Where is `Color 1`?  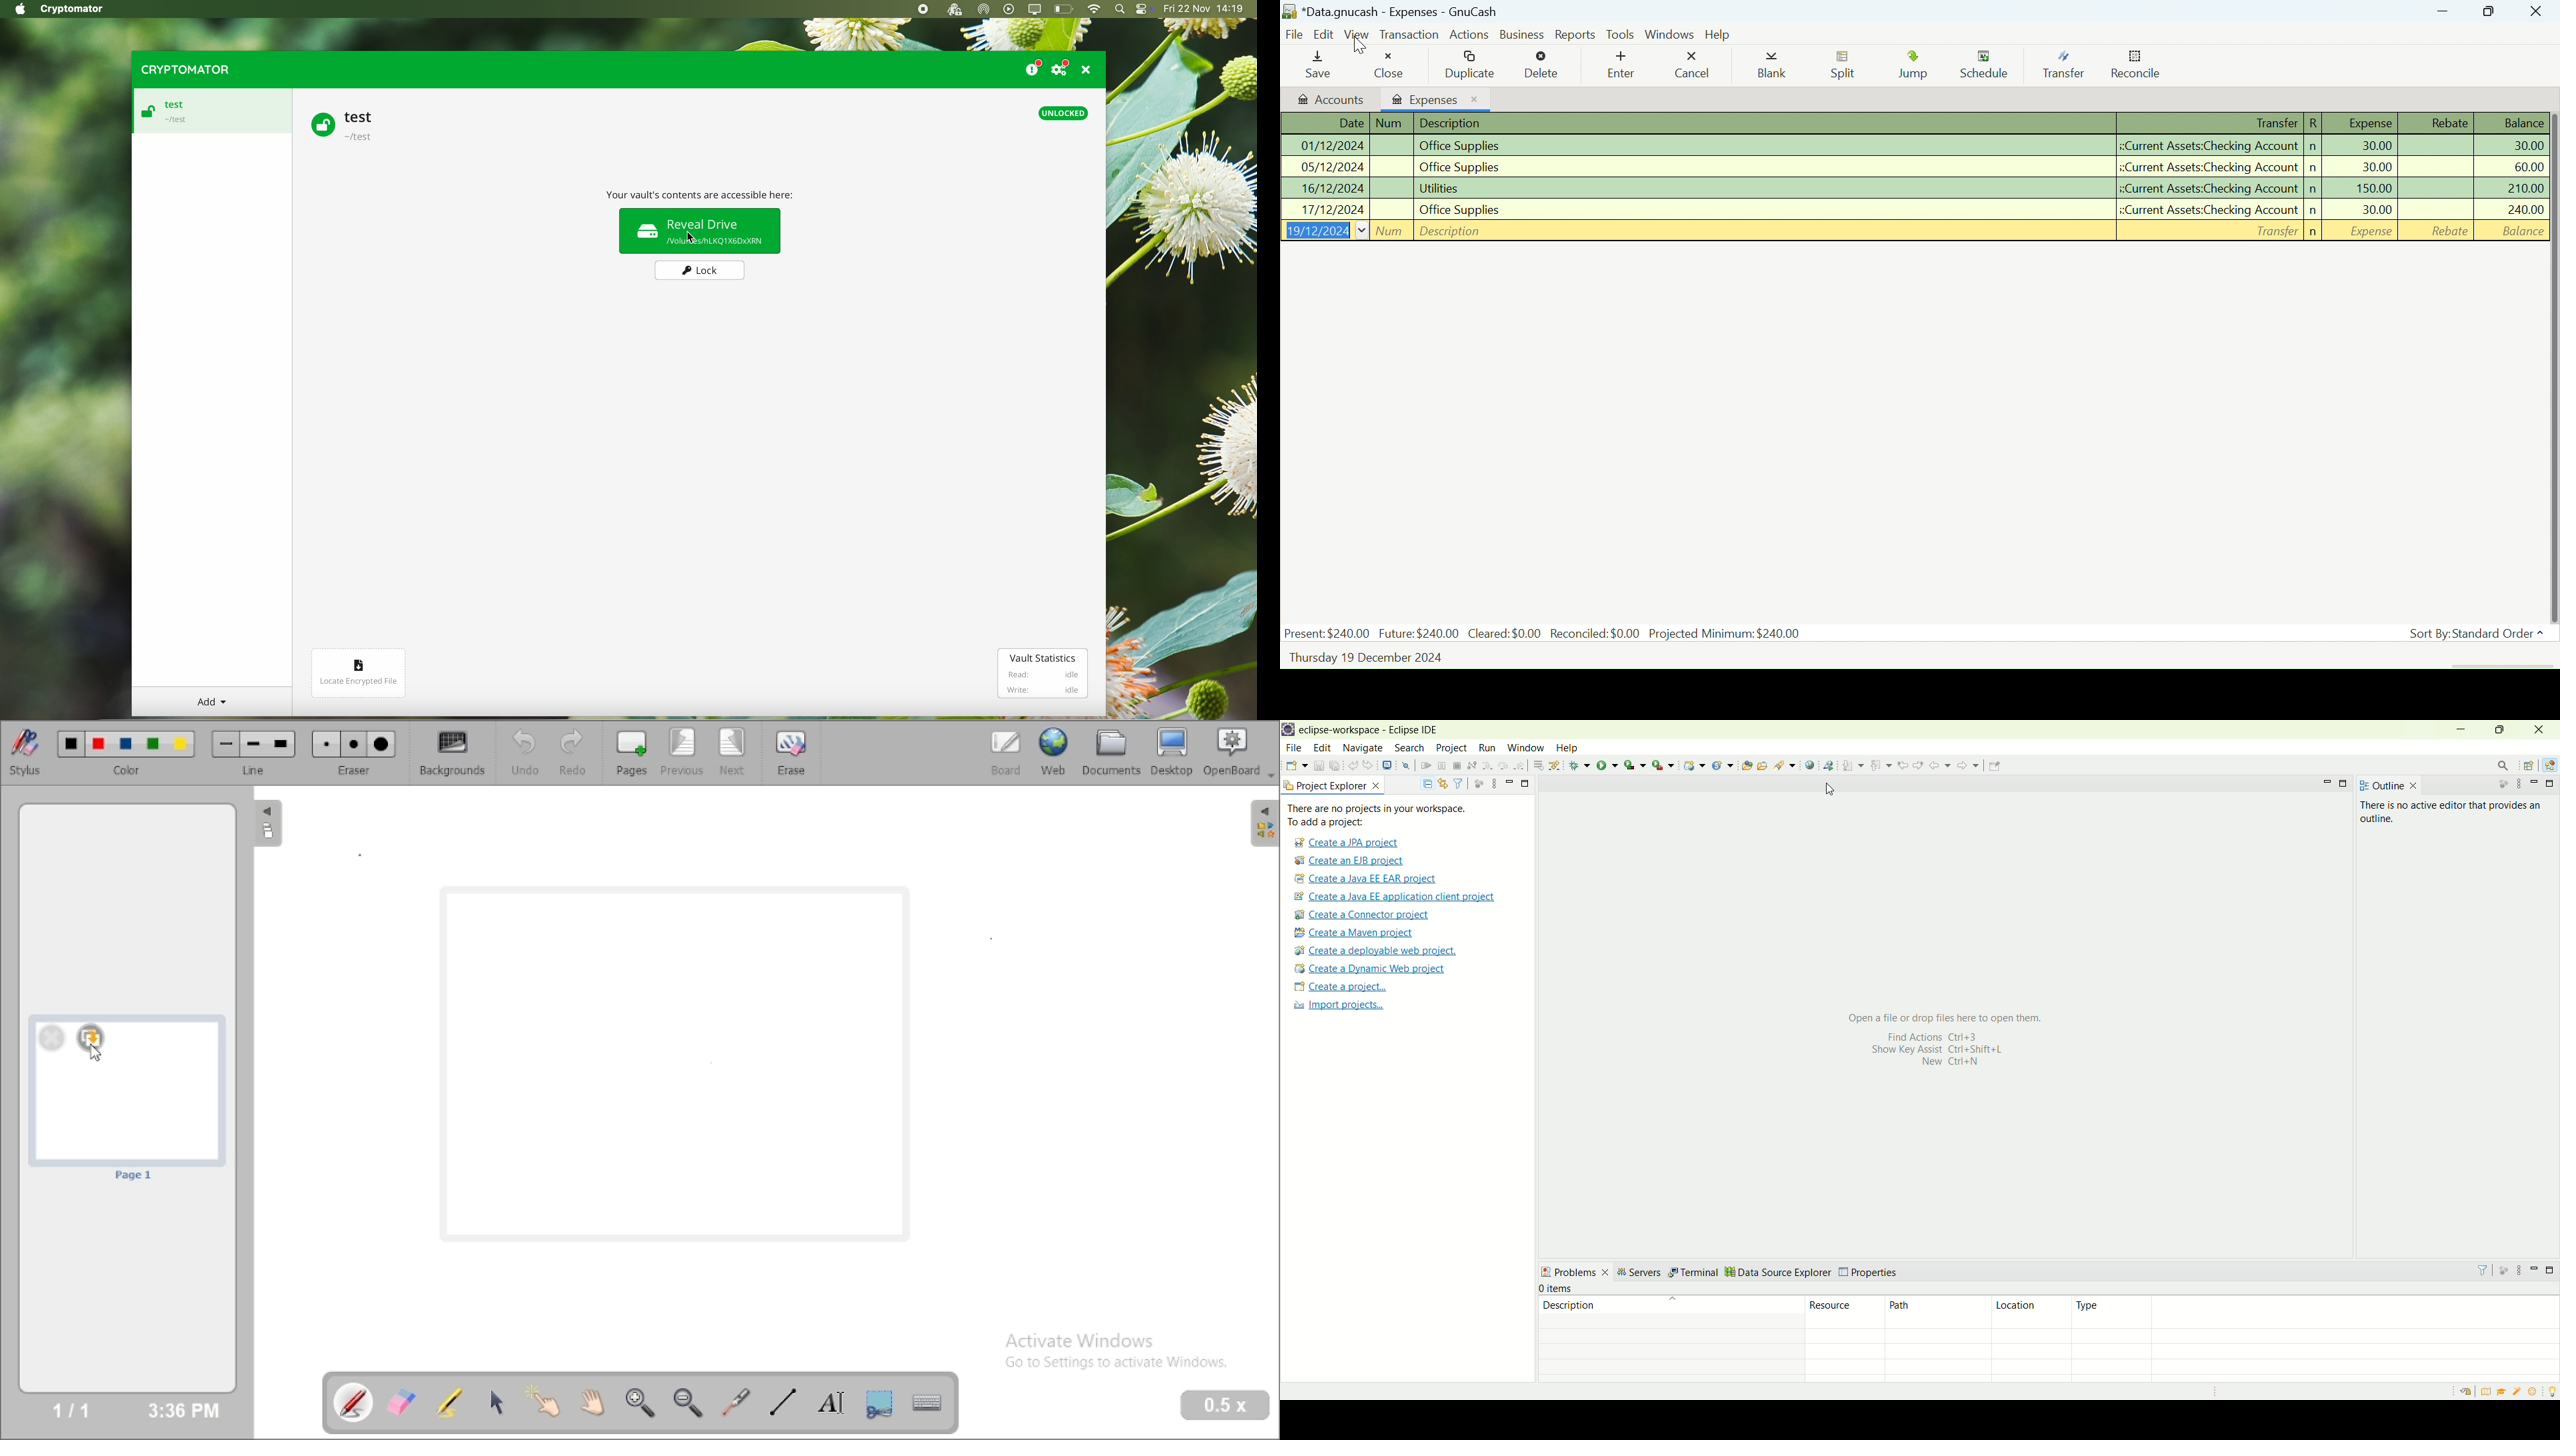 Color 1 is located at coordinates (72, 745).